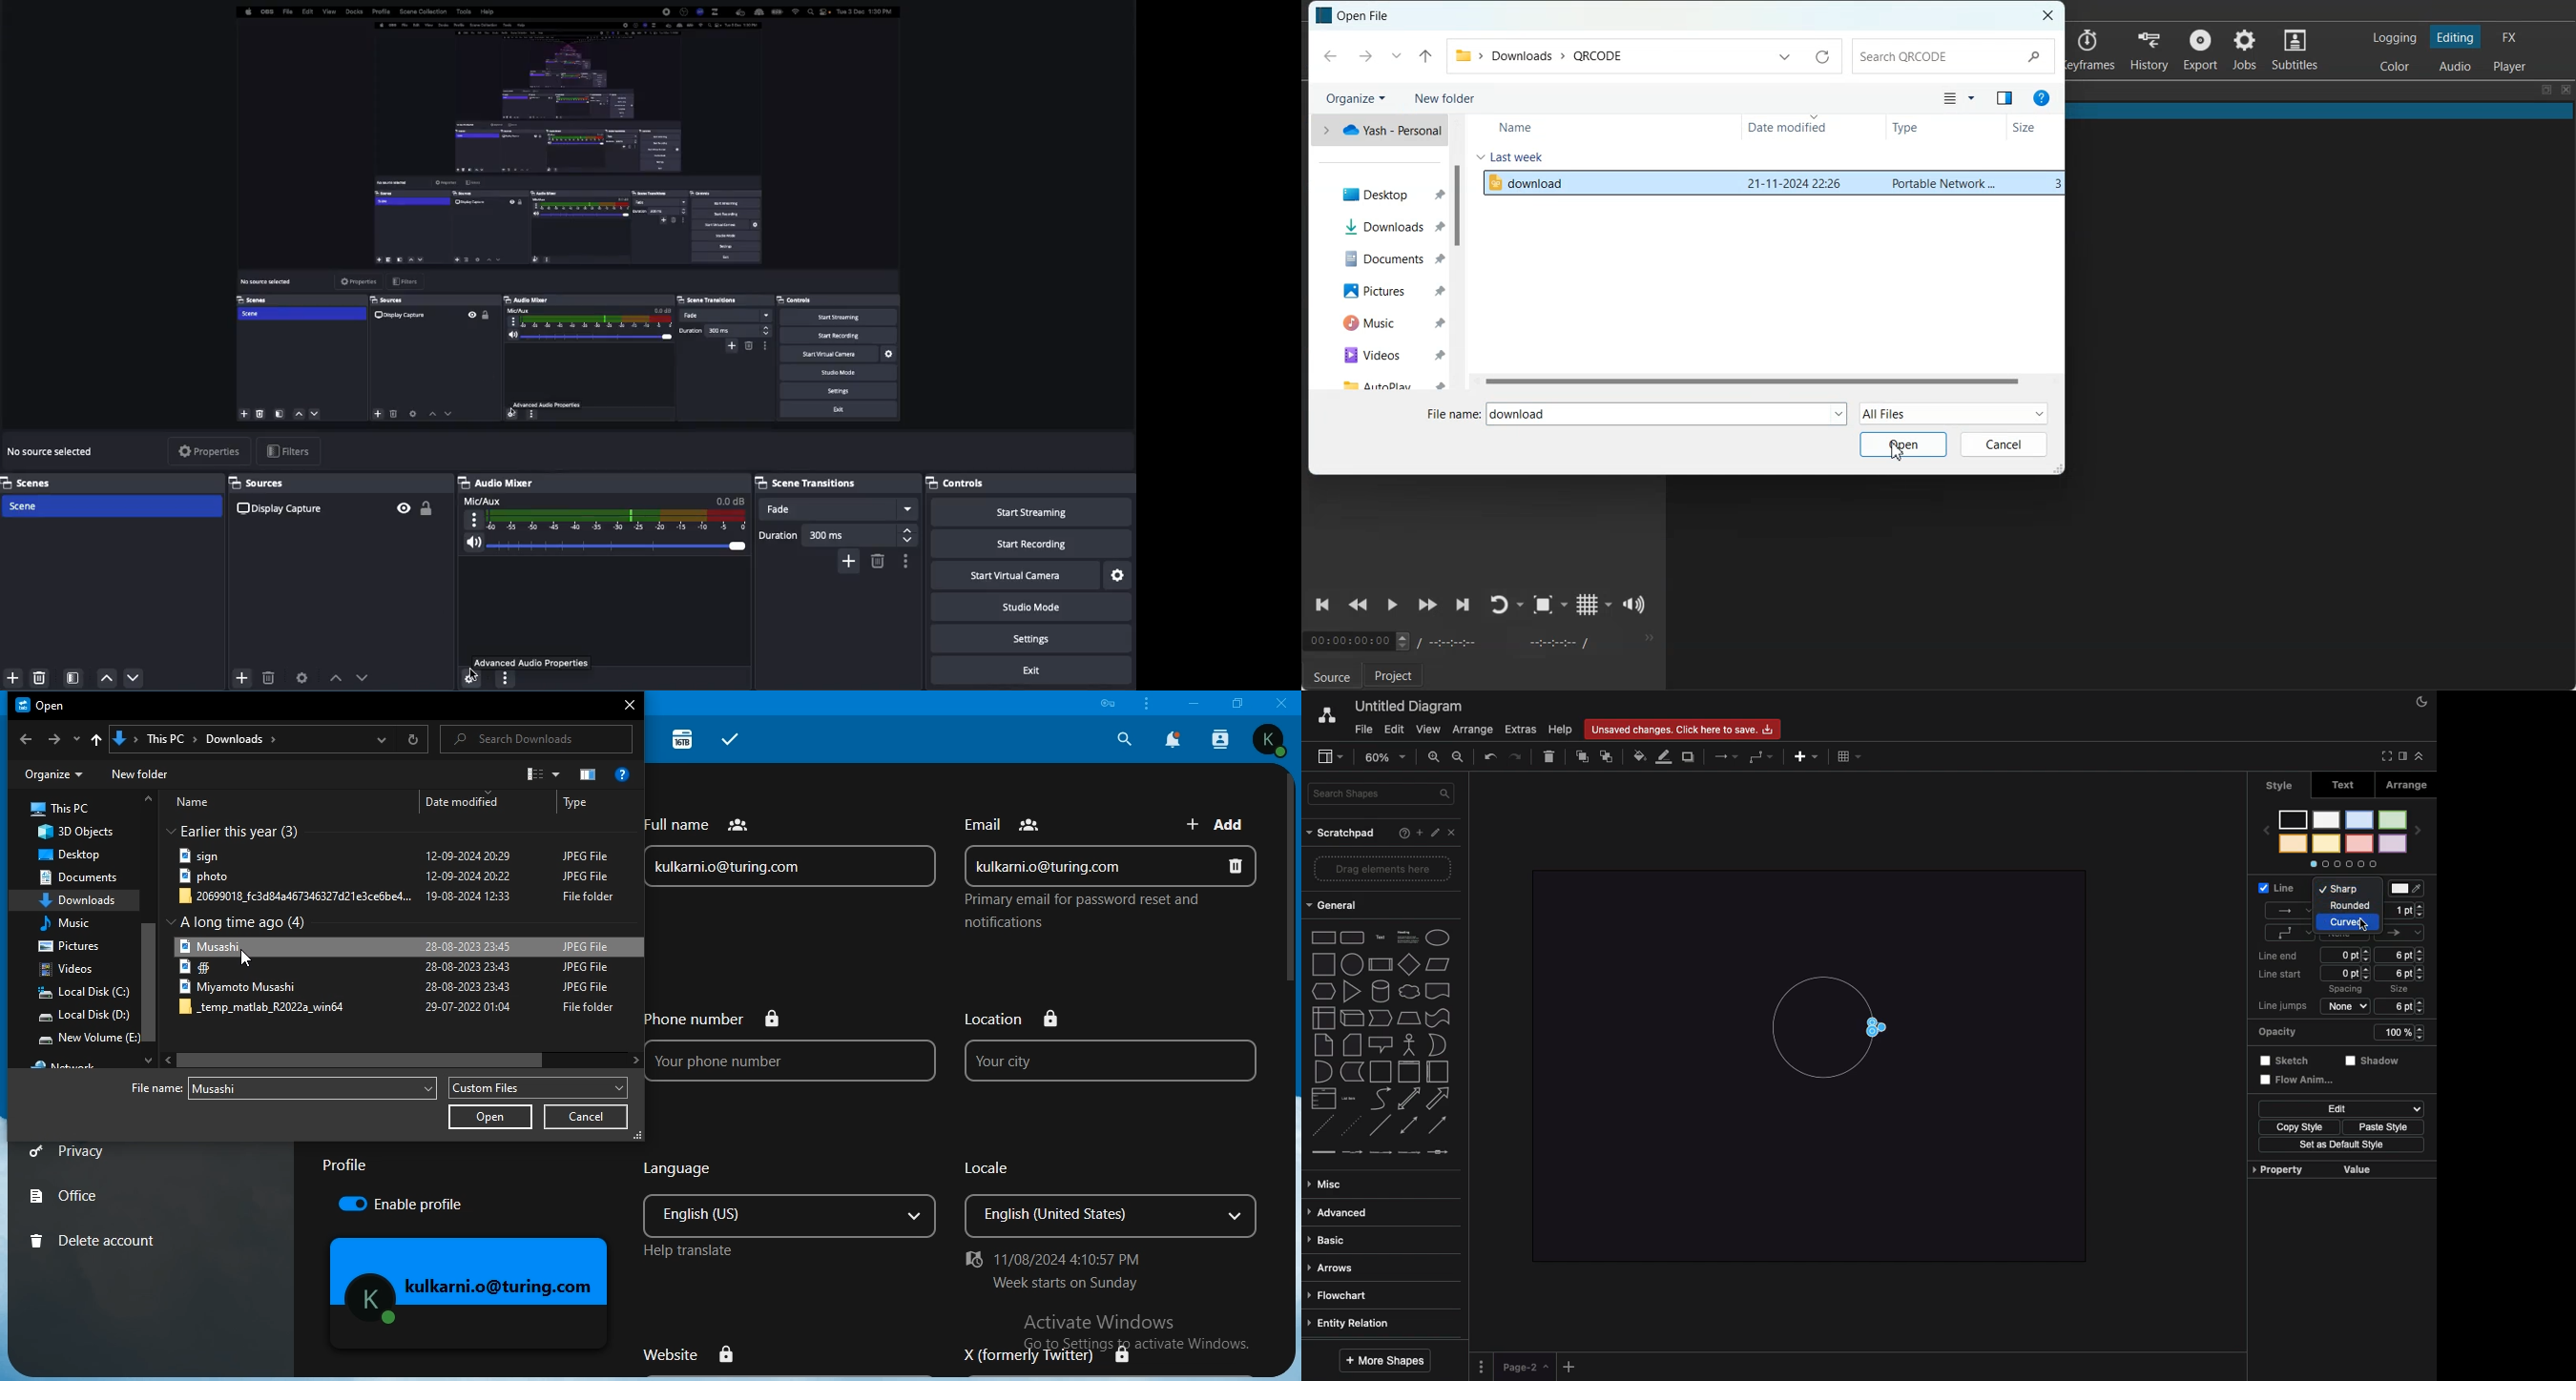 This screenshot has width=2576, height=1400. I want to click on local disk  c, so click(81, 994).